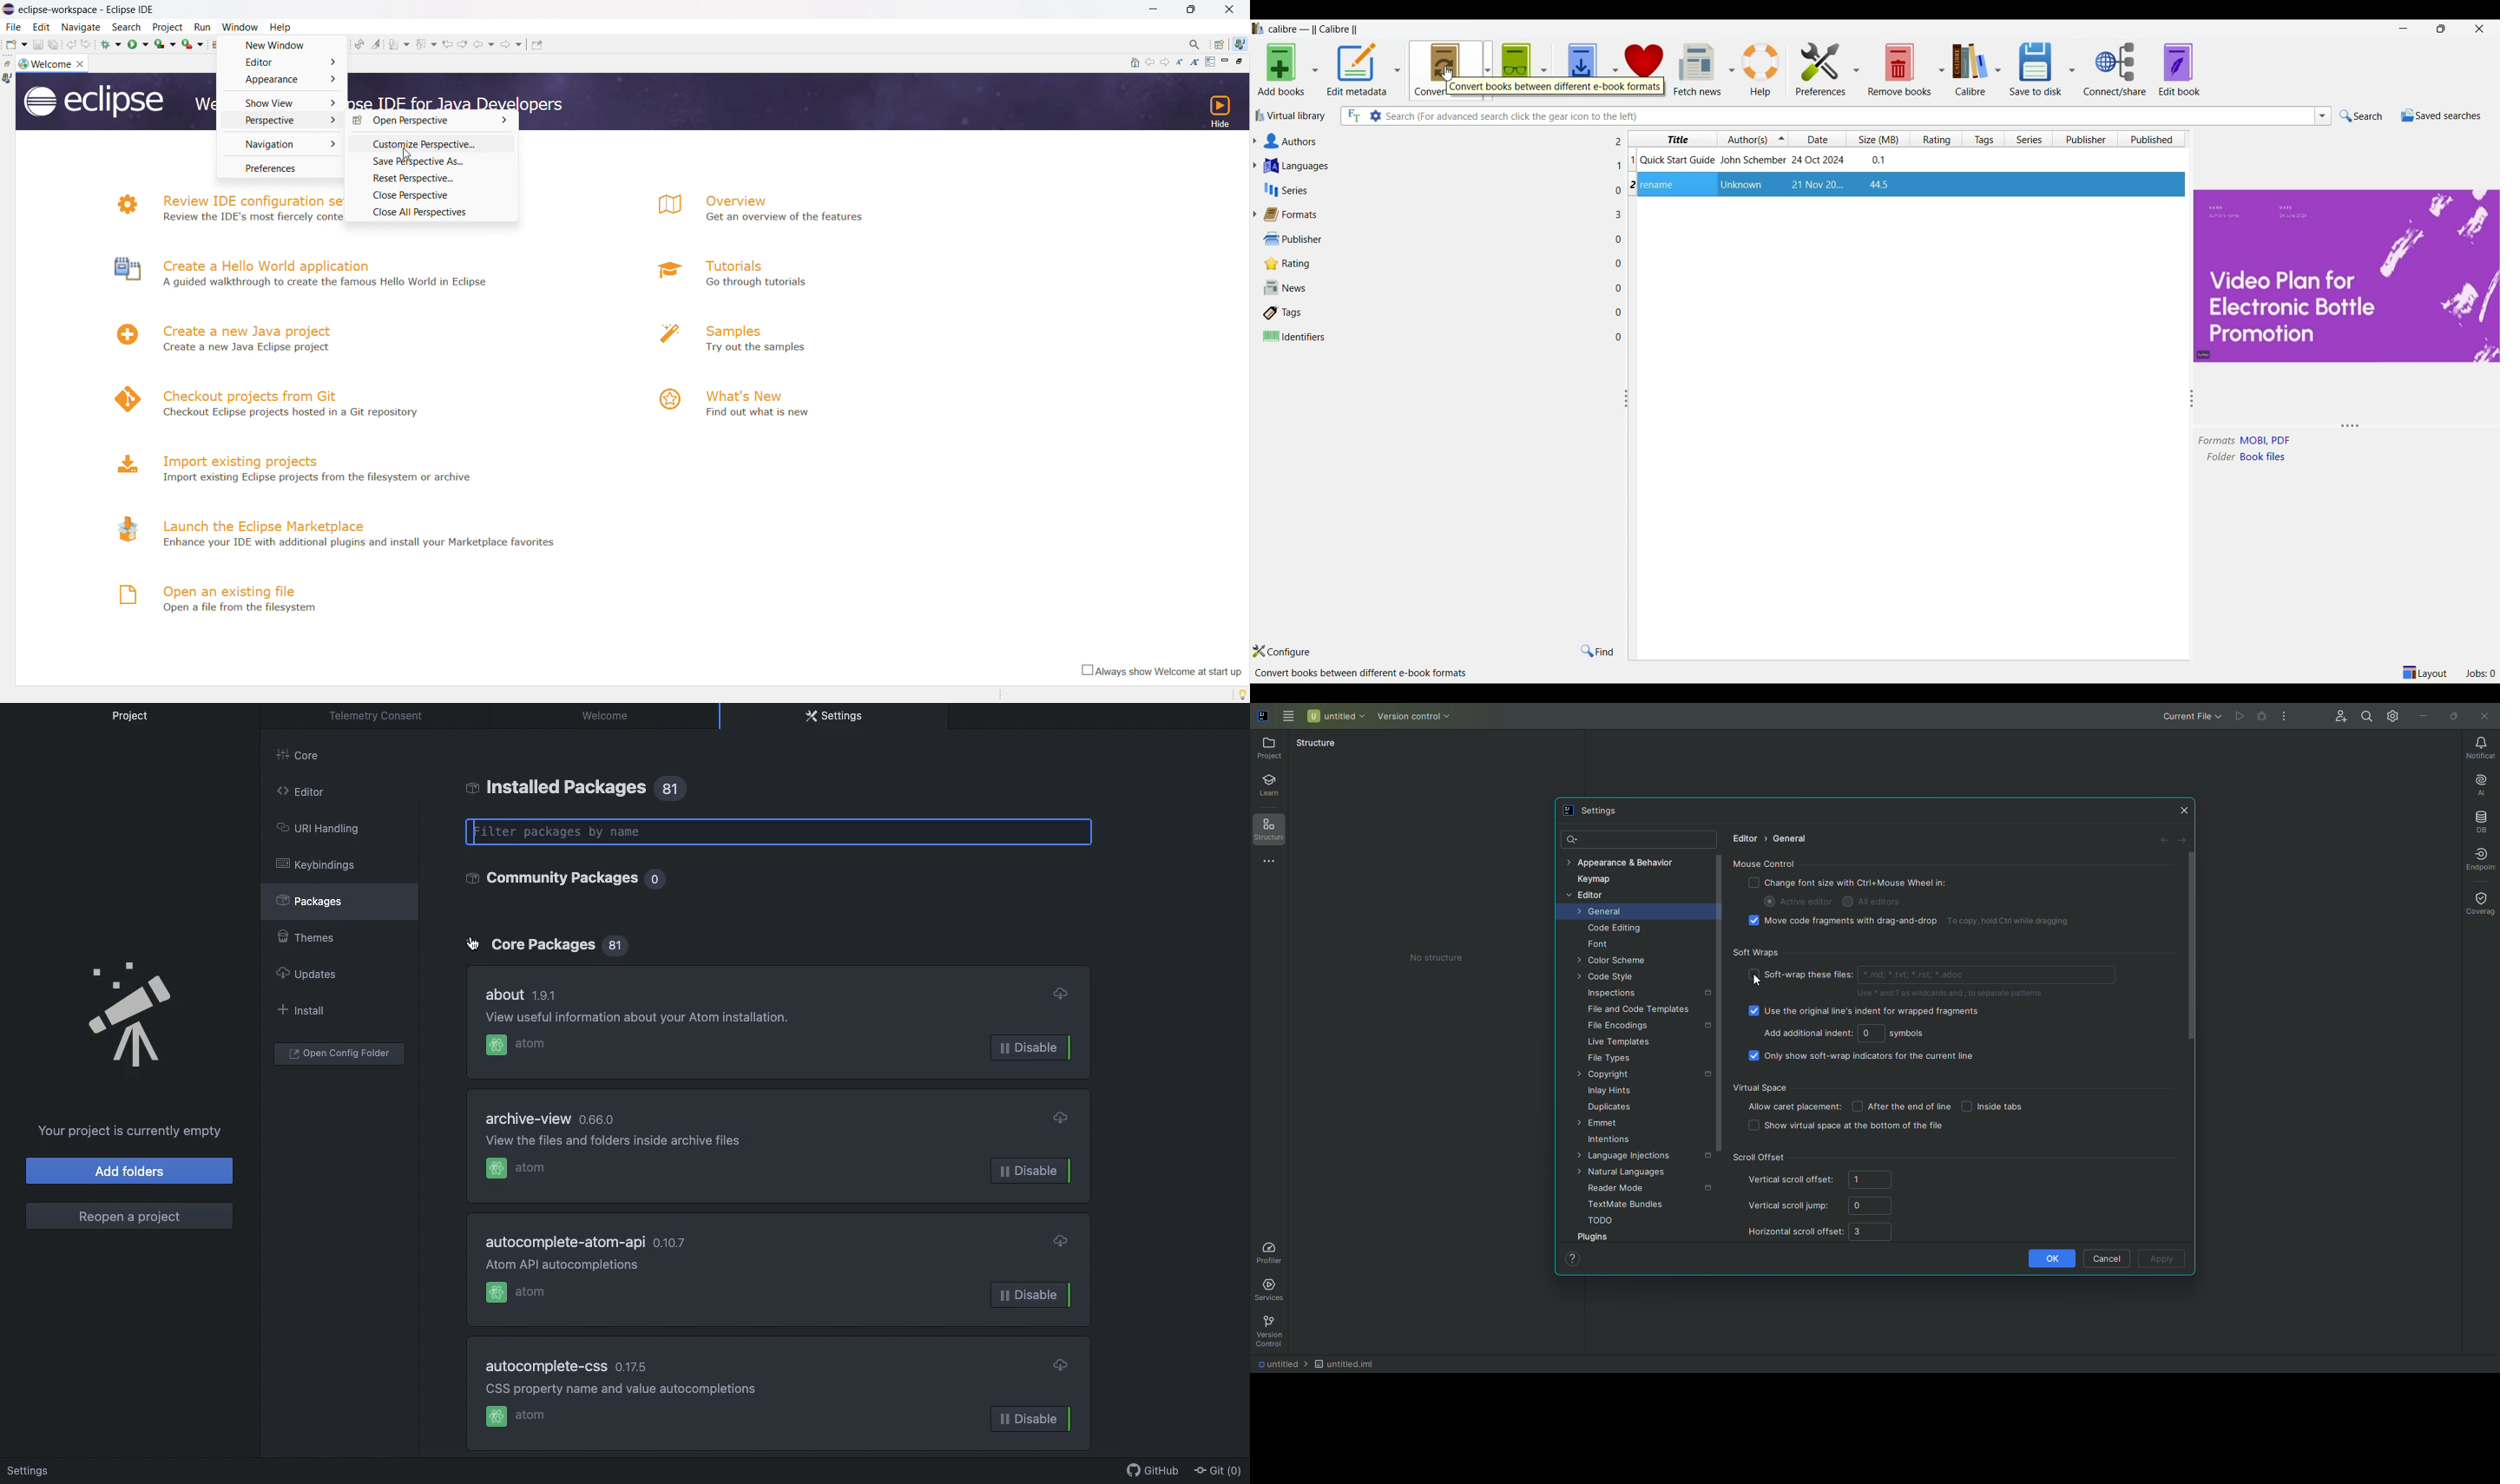  I want to click on navigate to previous topic, so click(1150, 62).